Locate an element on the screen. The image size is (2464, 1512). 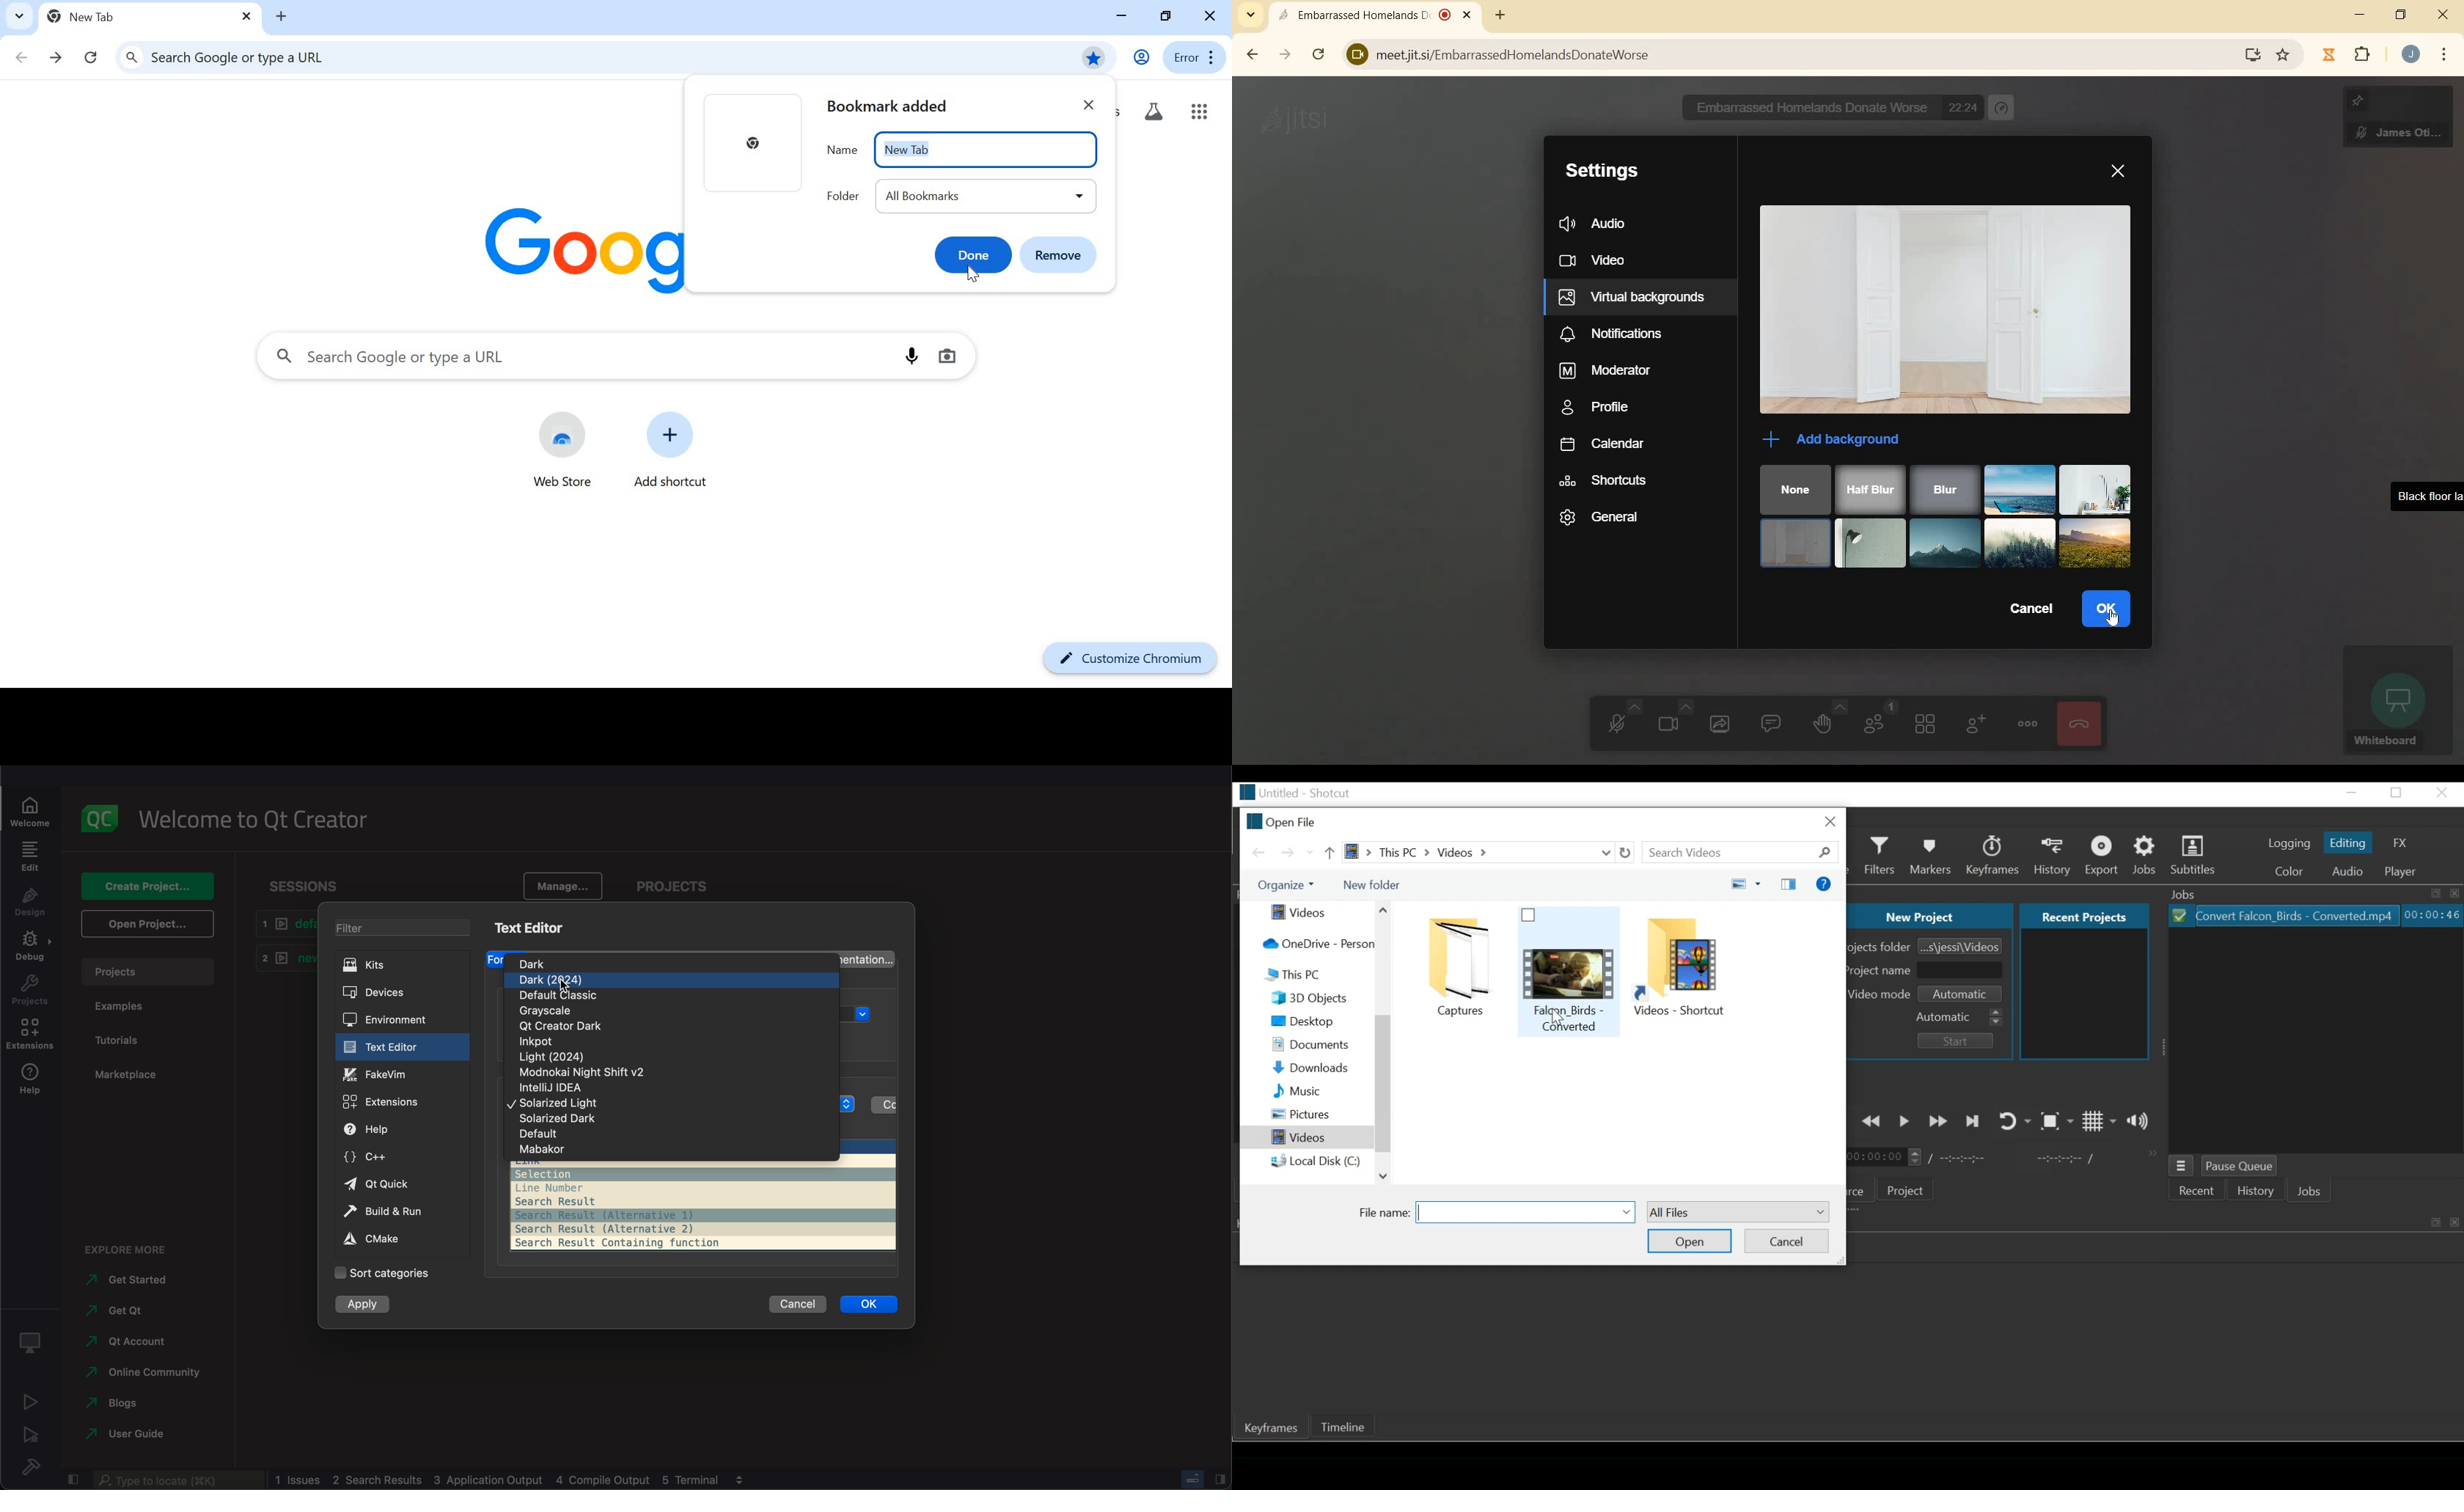
close window is located at coordinates (1210, 16).